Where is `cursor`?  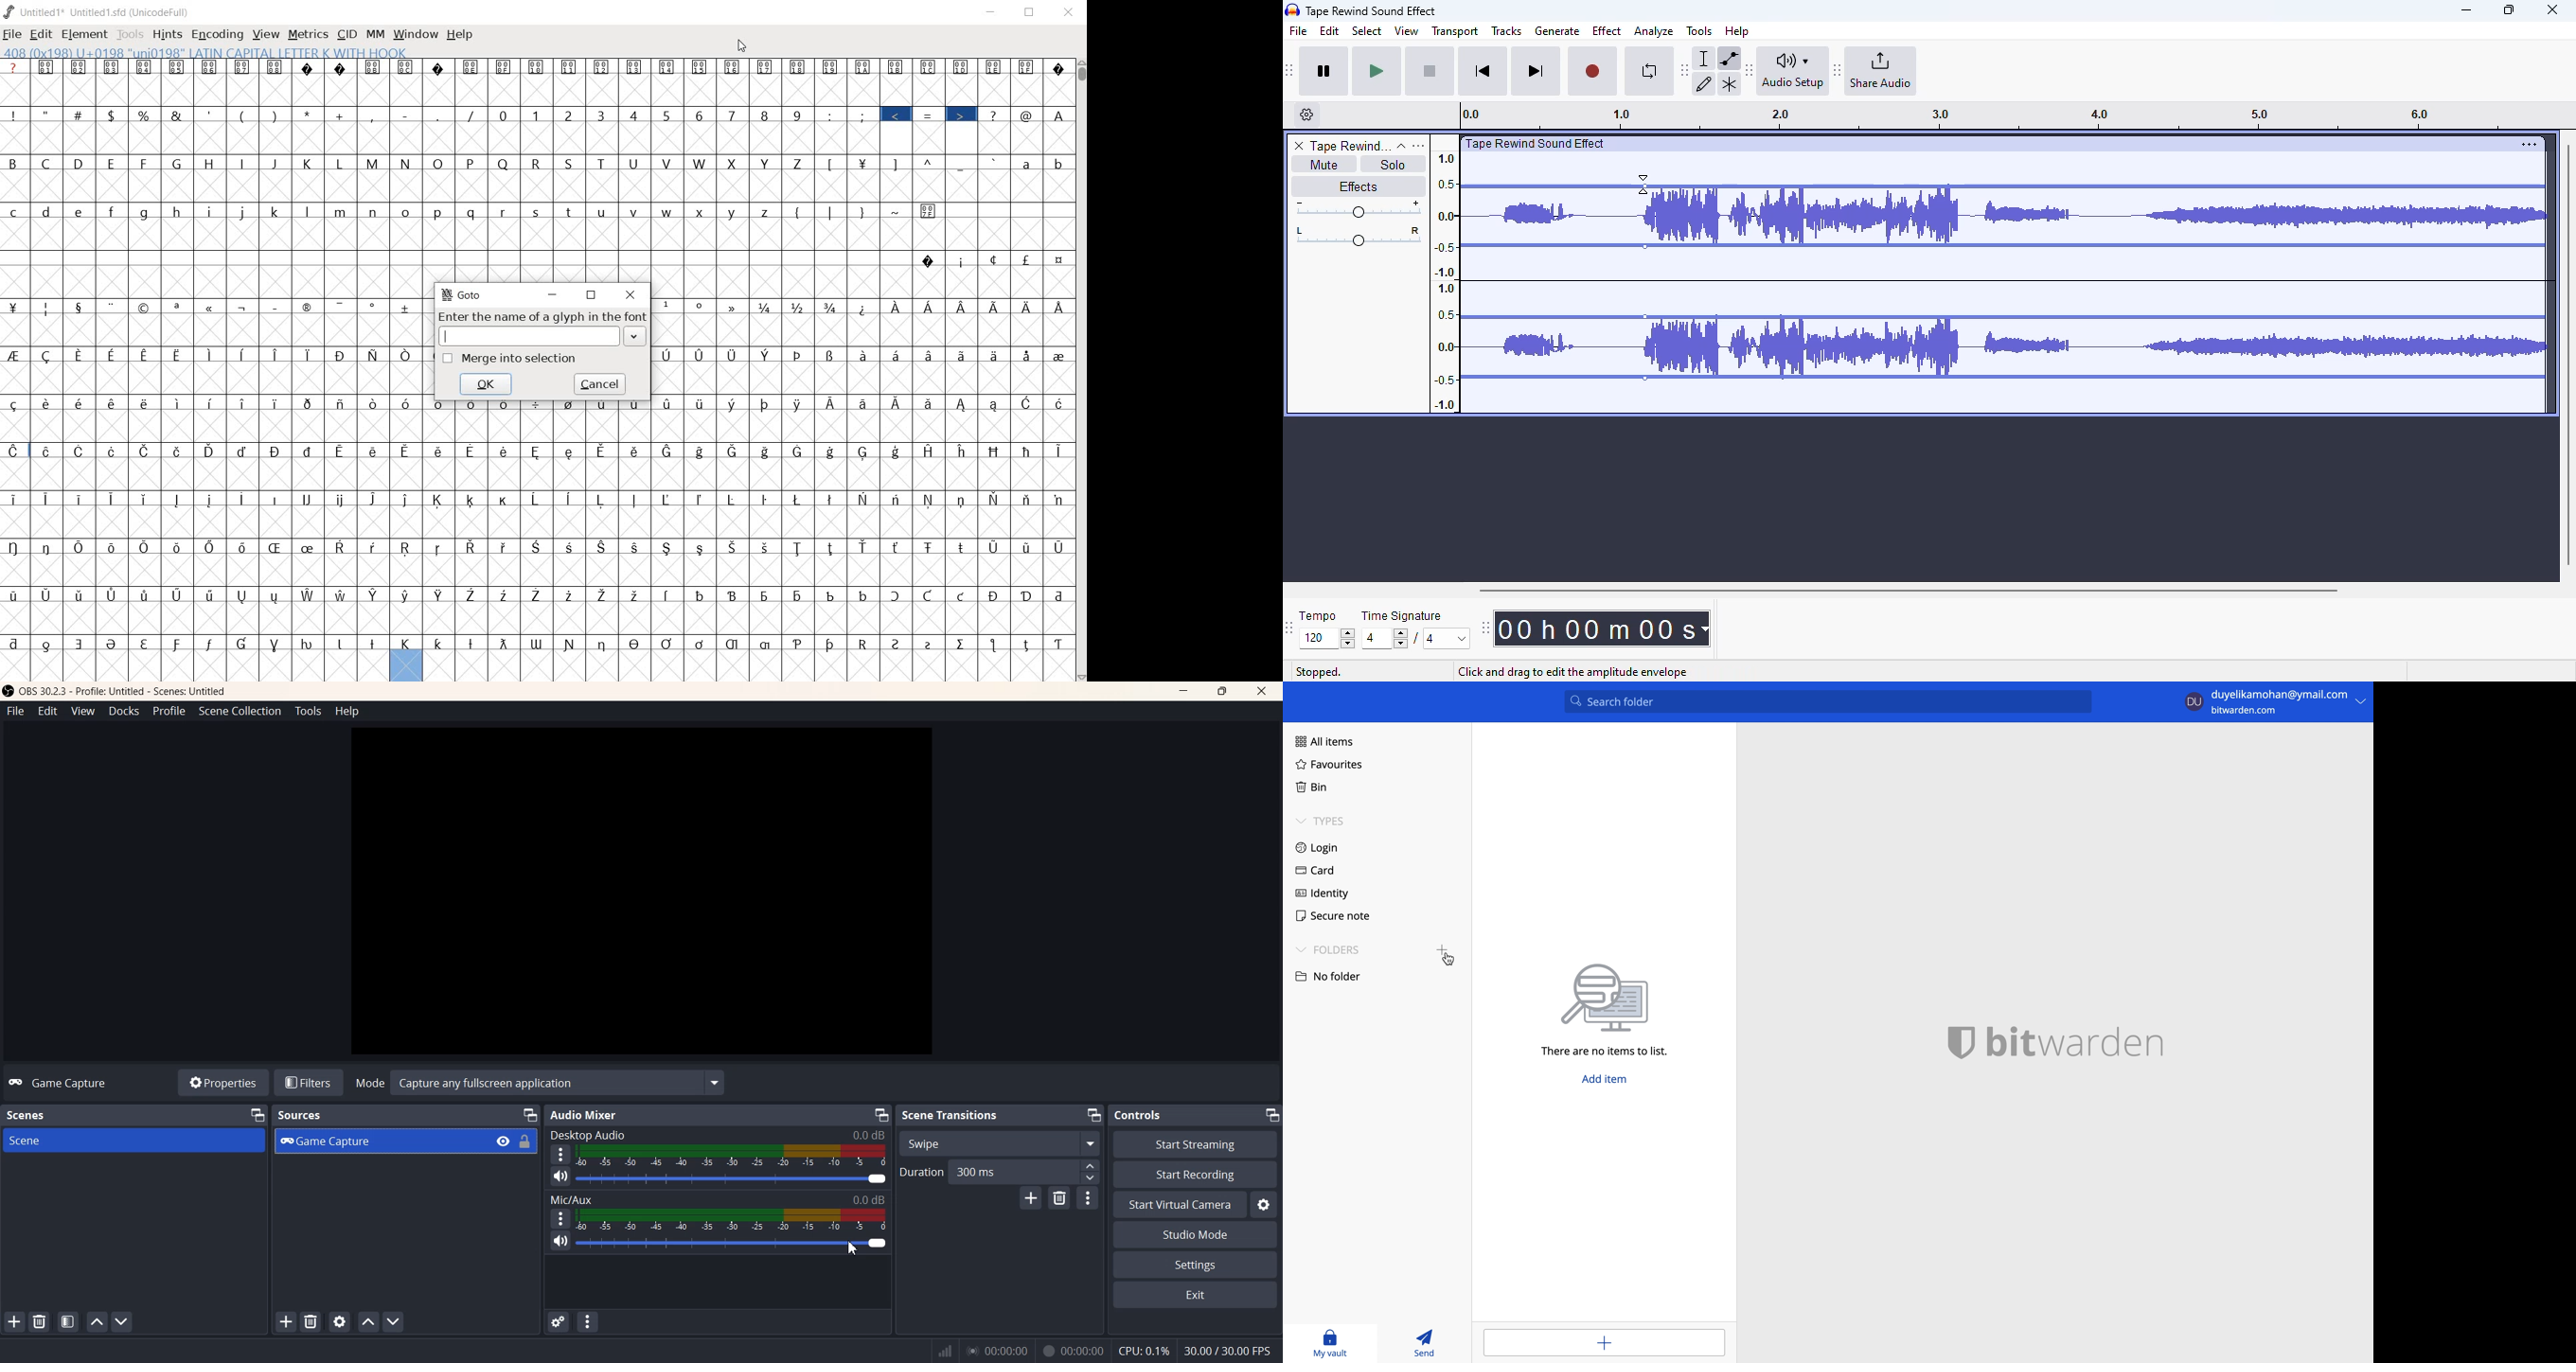
cursor is located at coordinates (1449, 961).